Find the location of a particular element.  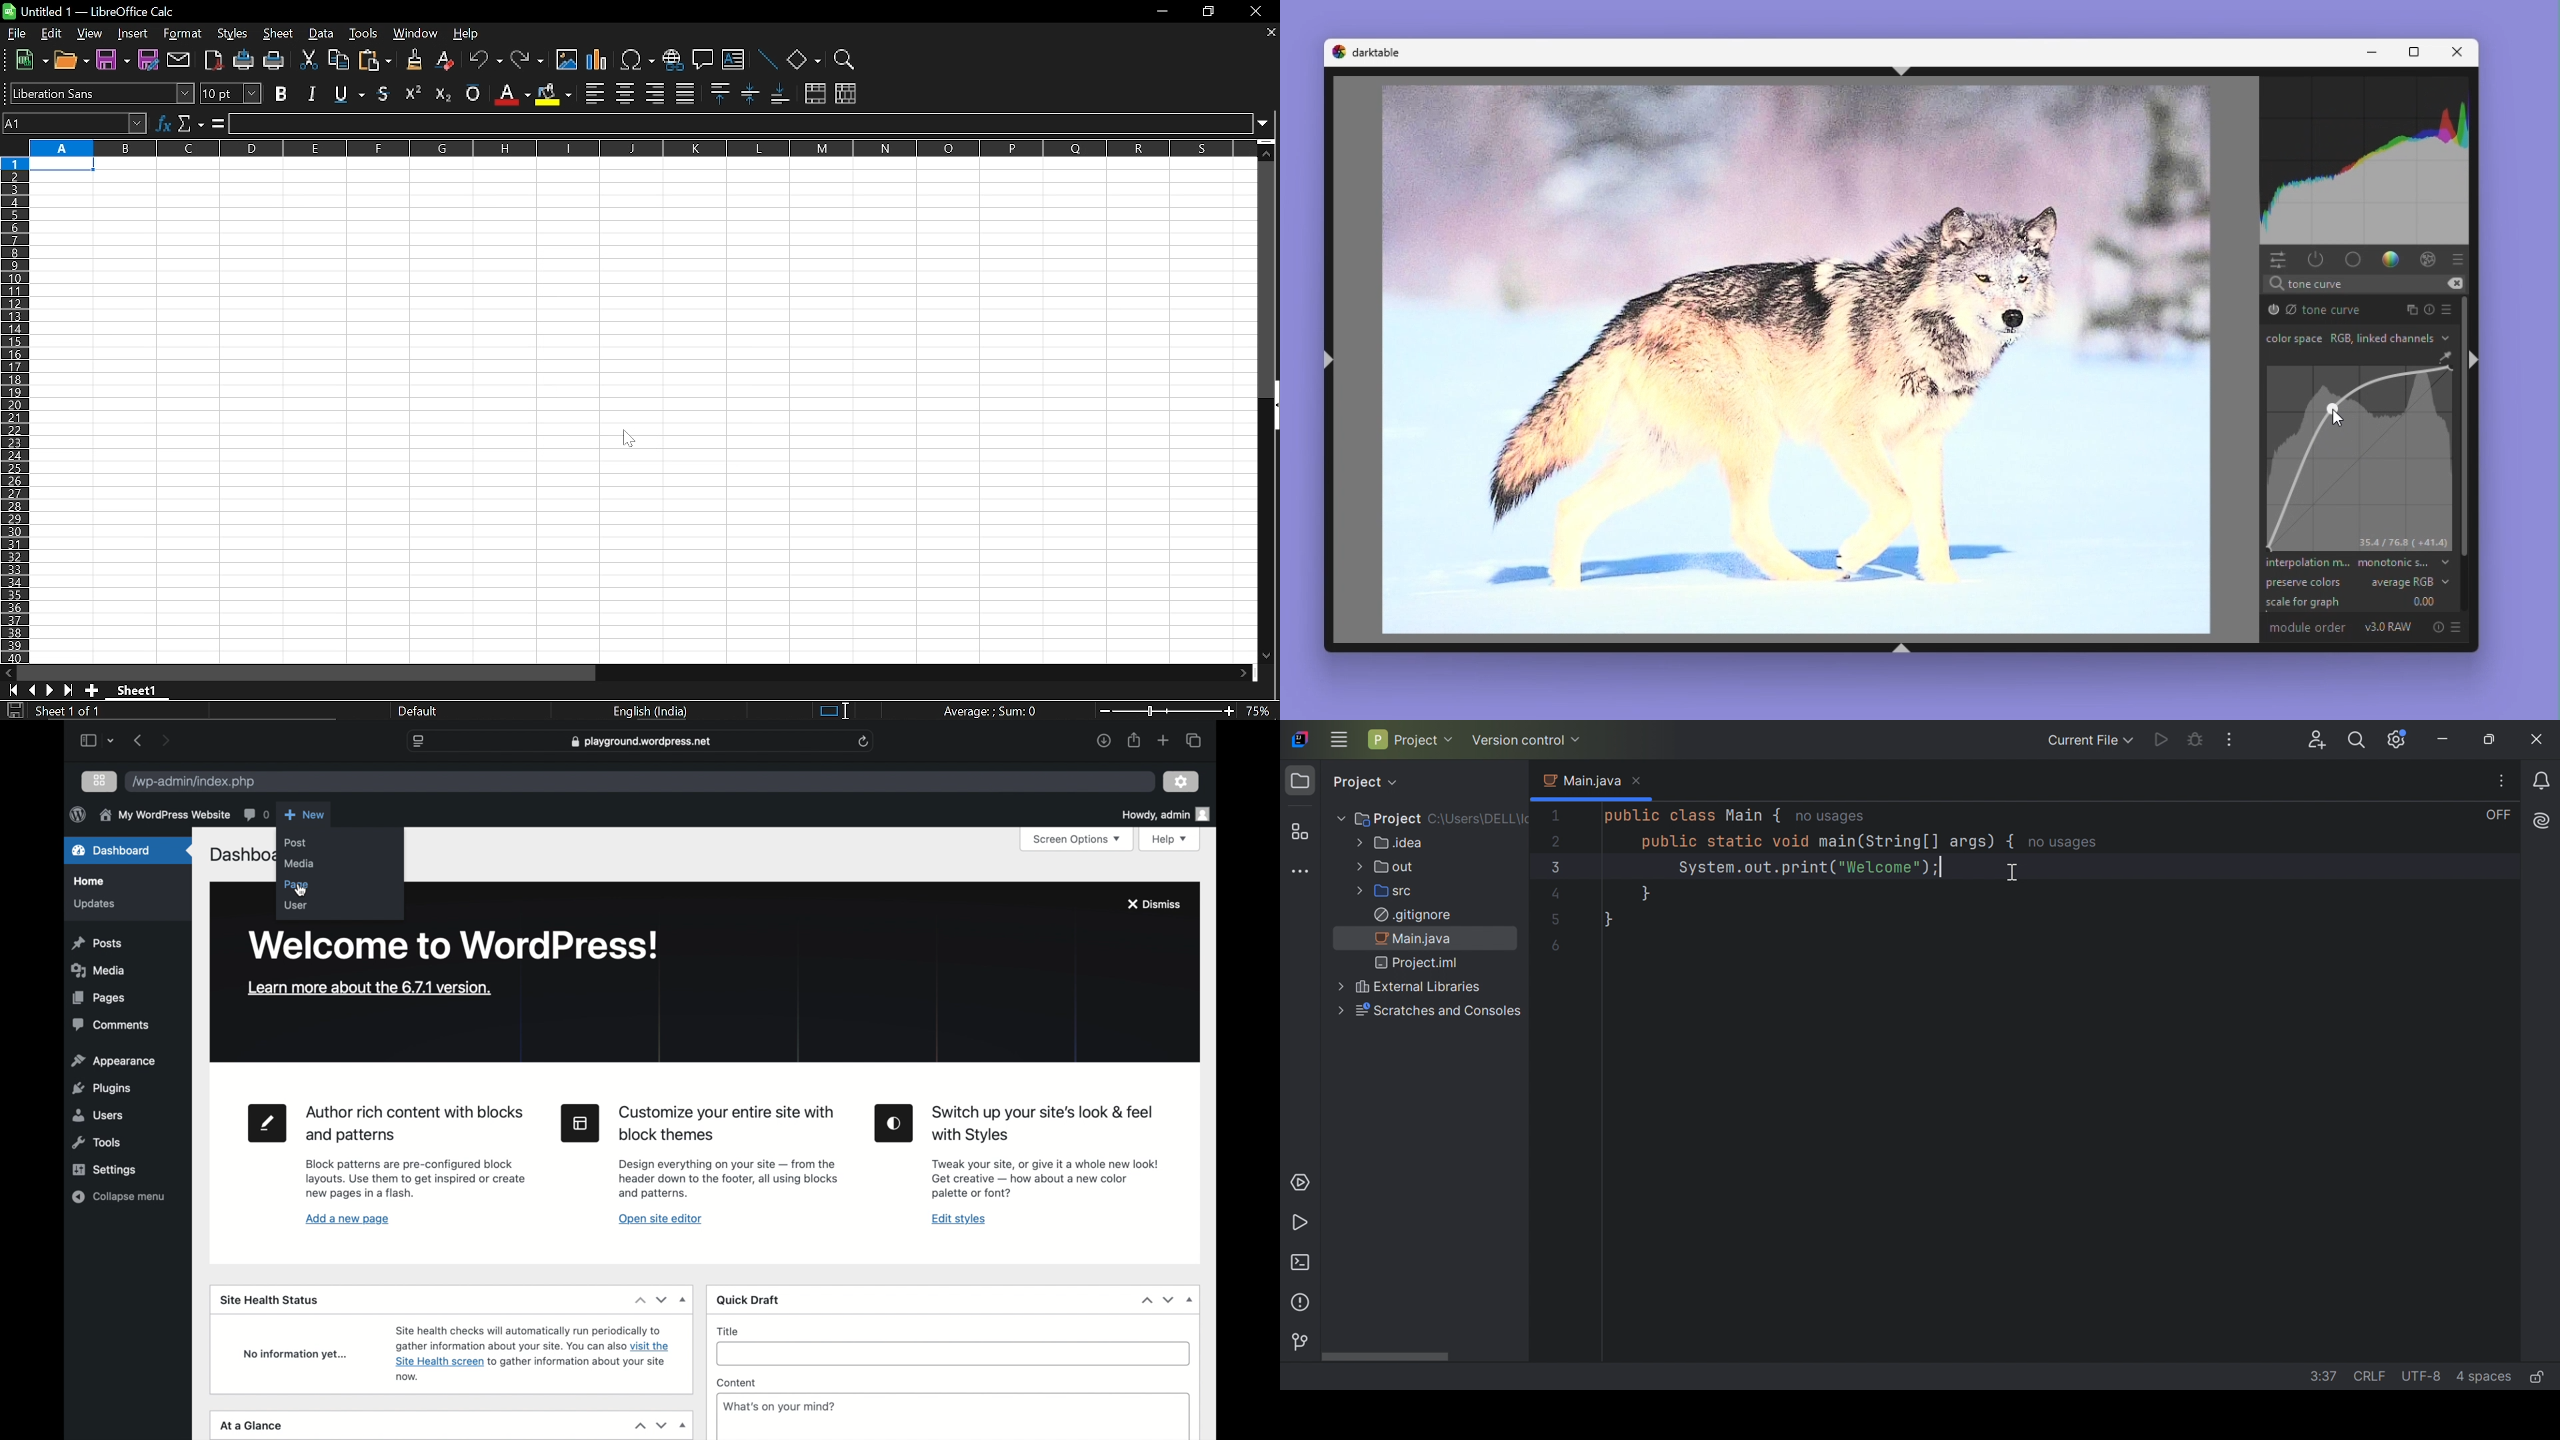

Move down is located at coordinates (1265, 654).